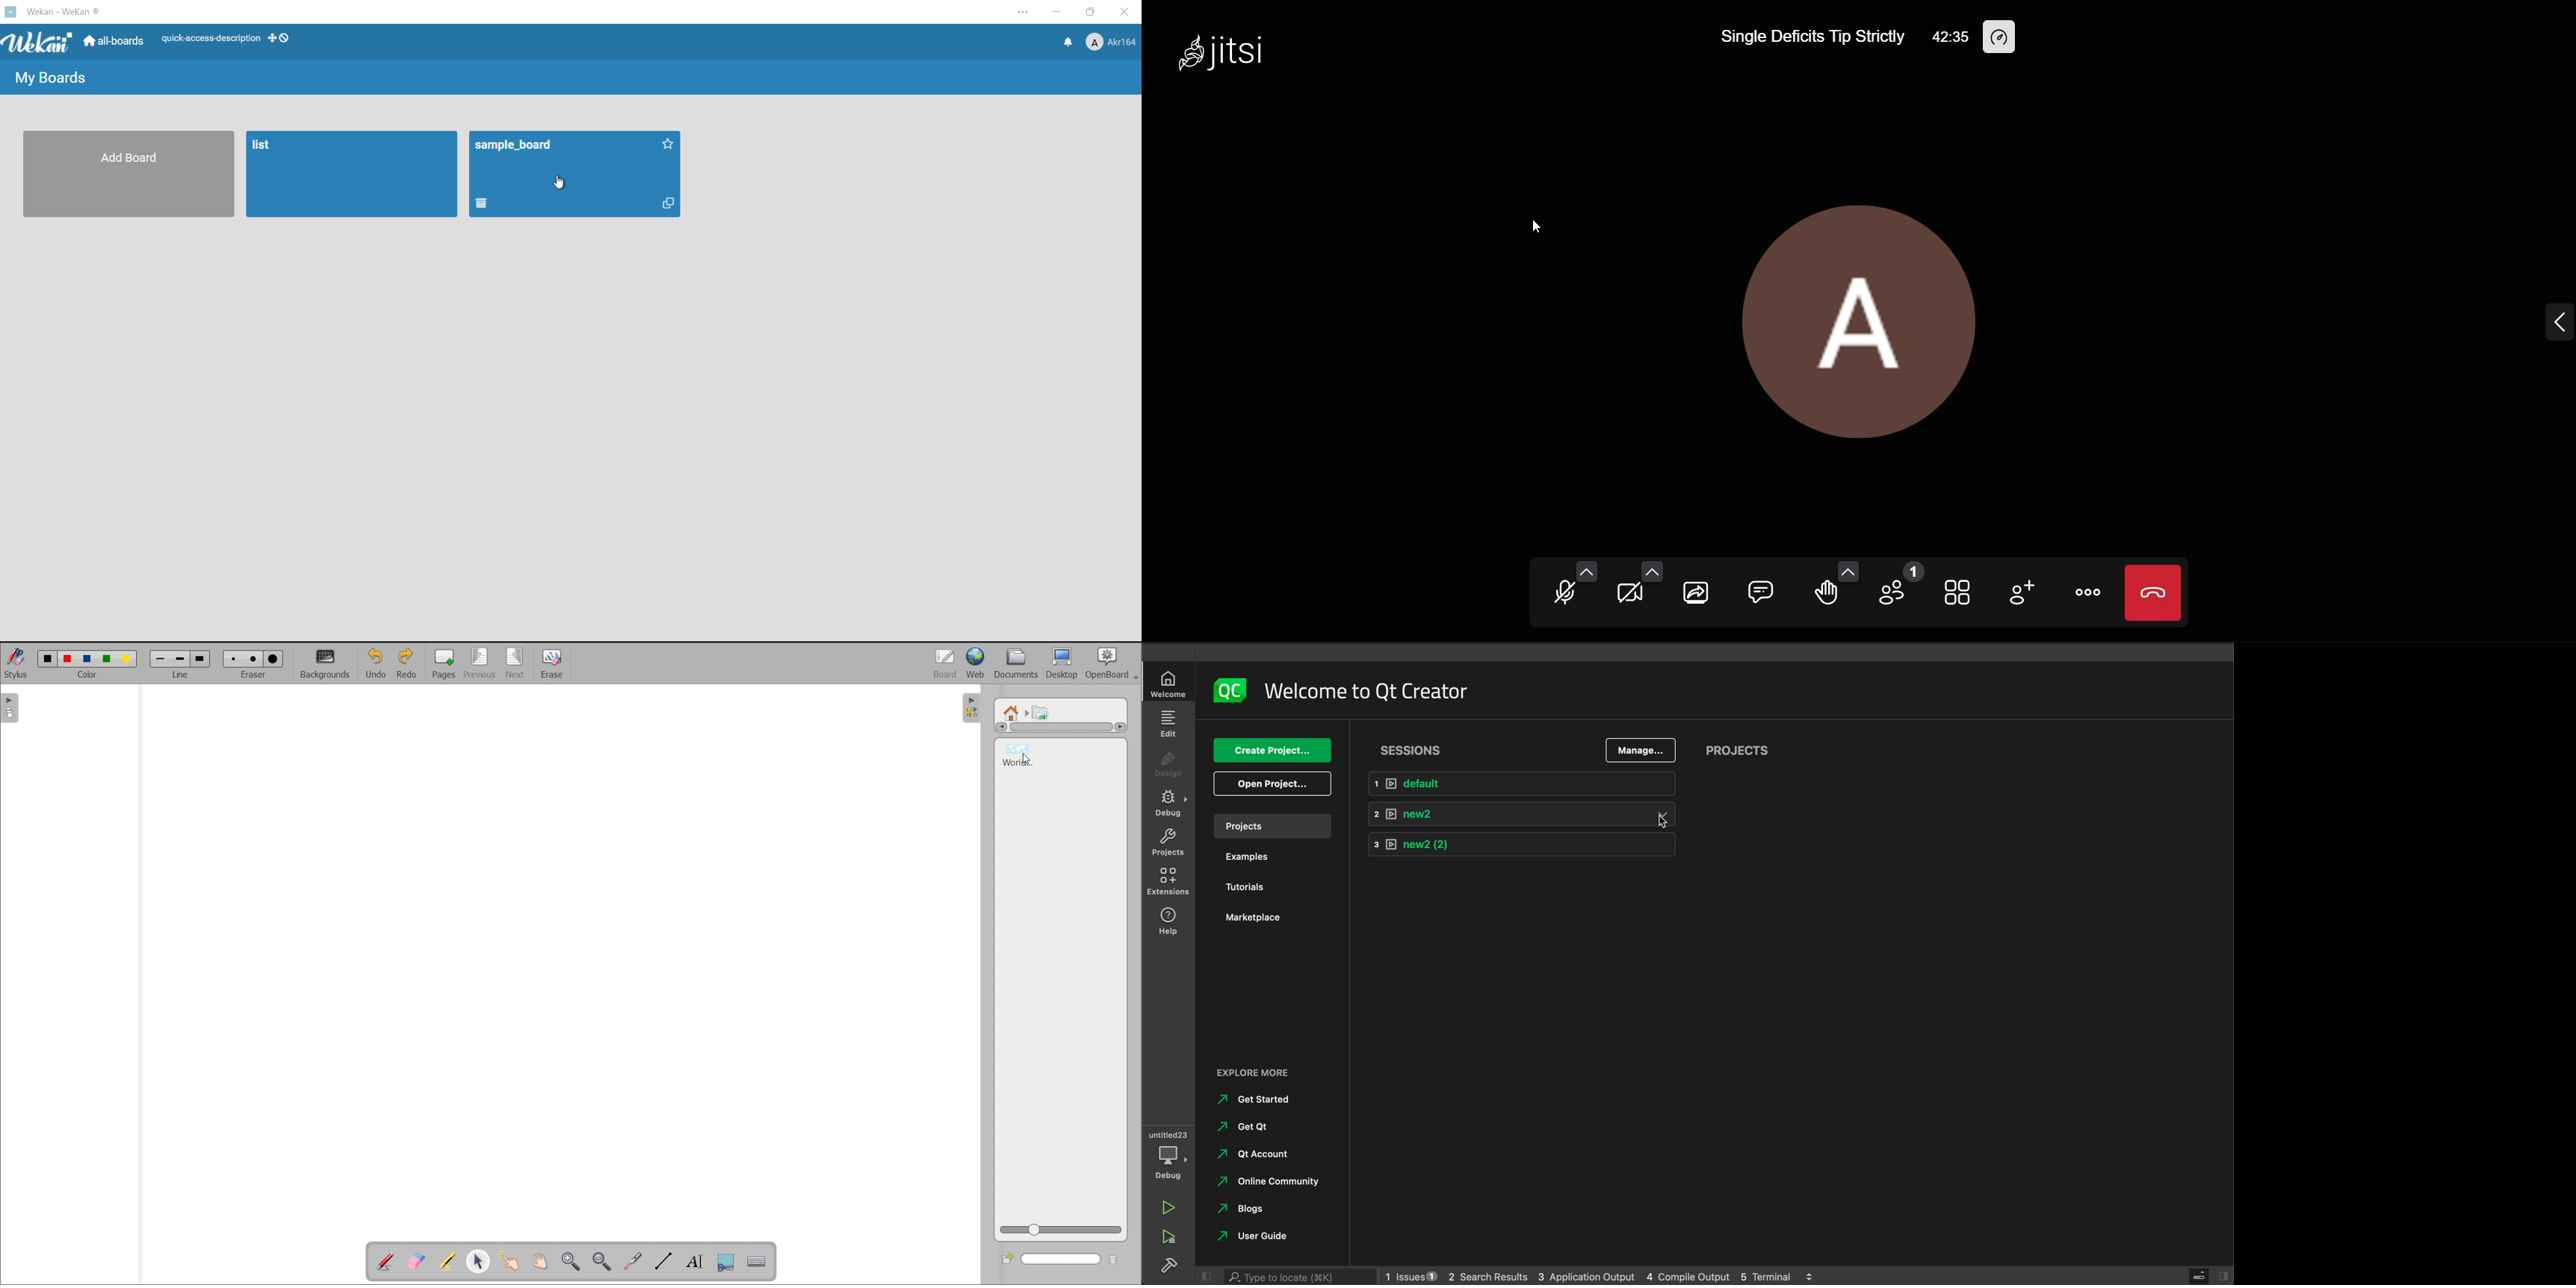  I want to click on quick-access-description, so click(212, 38).